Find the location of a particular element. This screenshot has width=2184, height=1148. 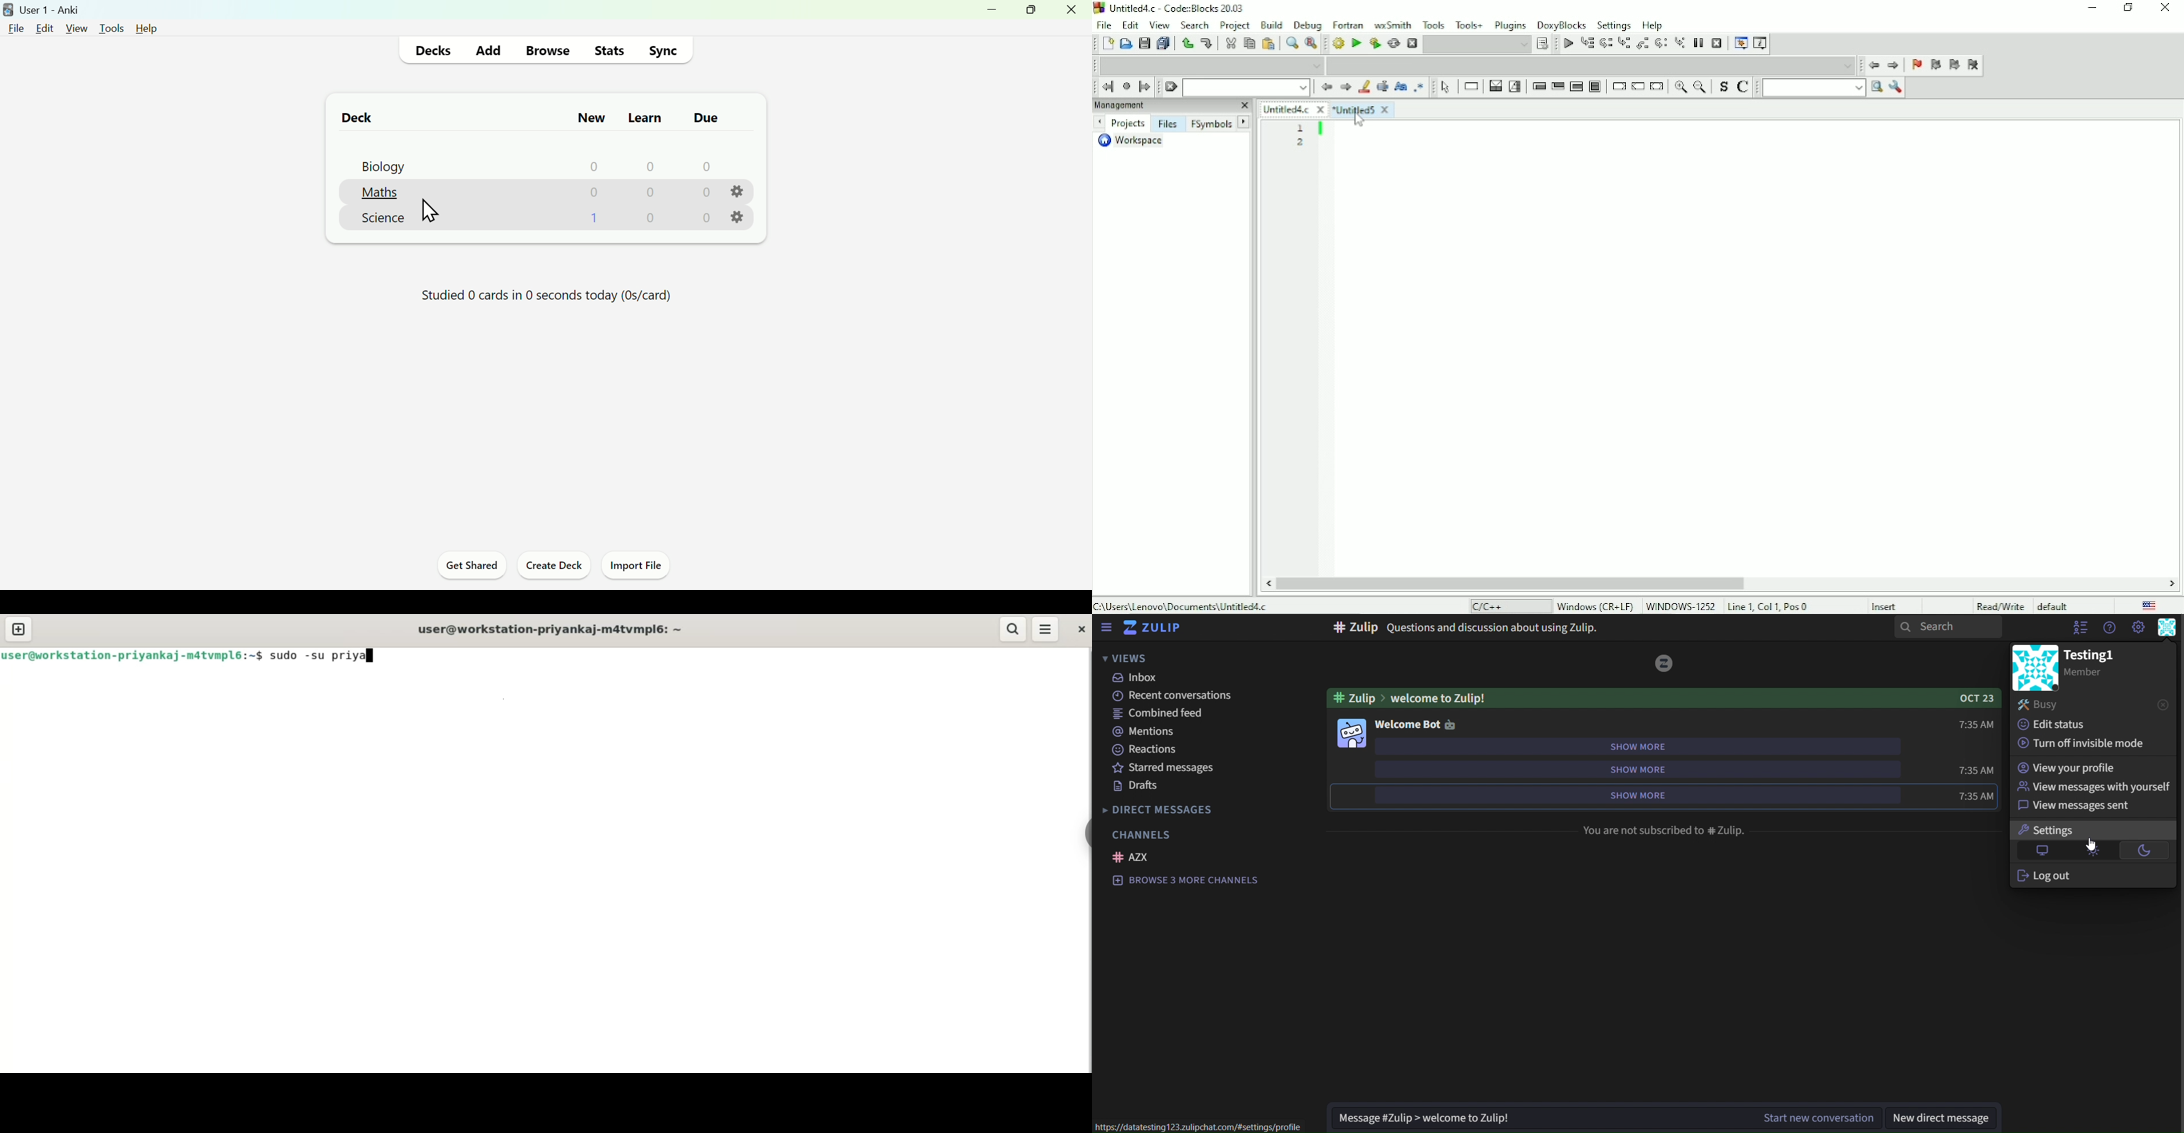

Stats is located at coordinates (607, 49).